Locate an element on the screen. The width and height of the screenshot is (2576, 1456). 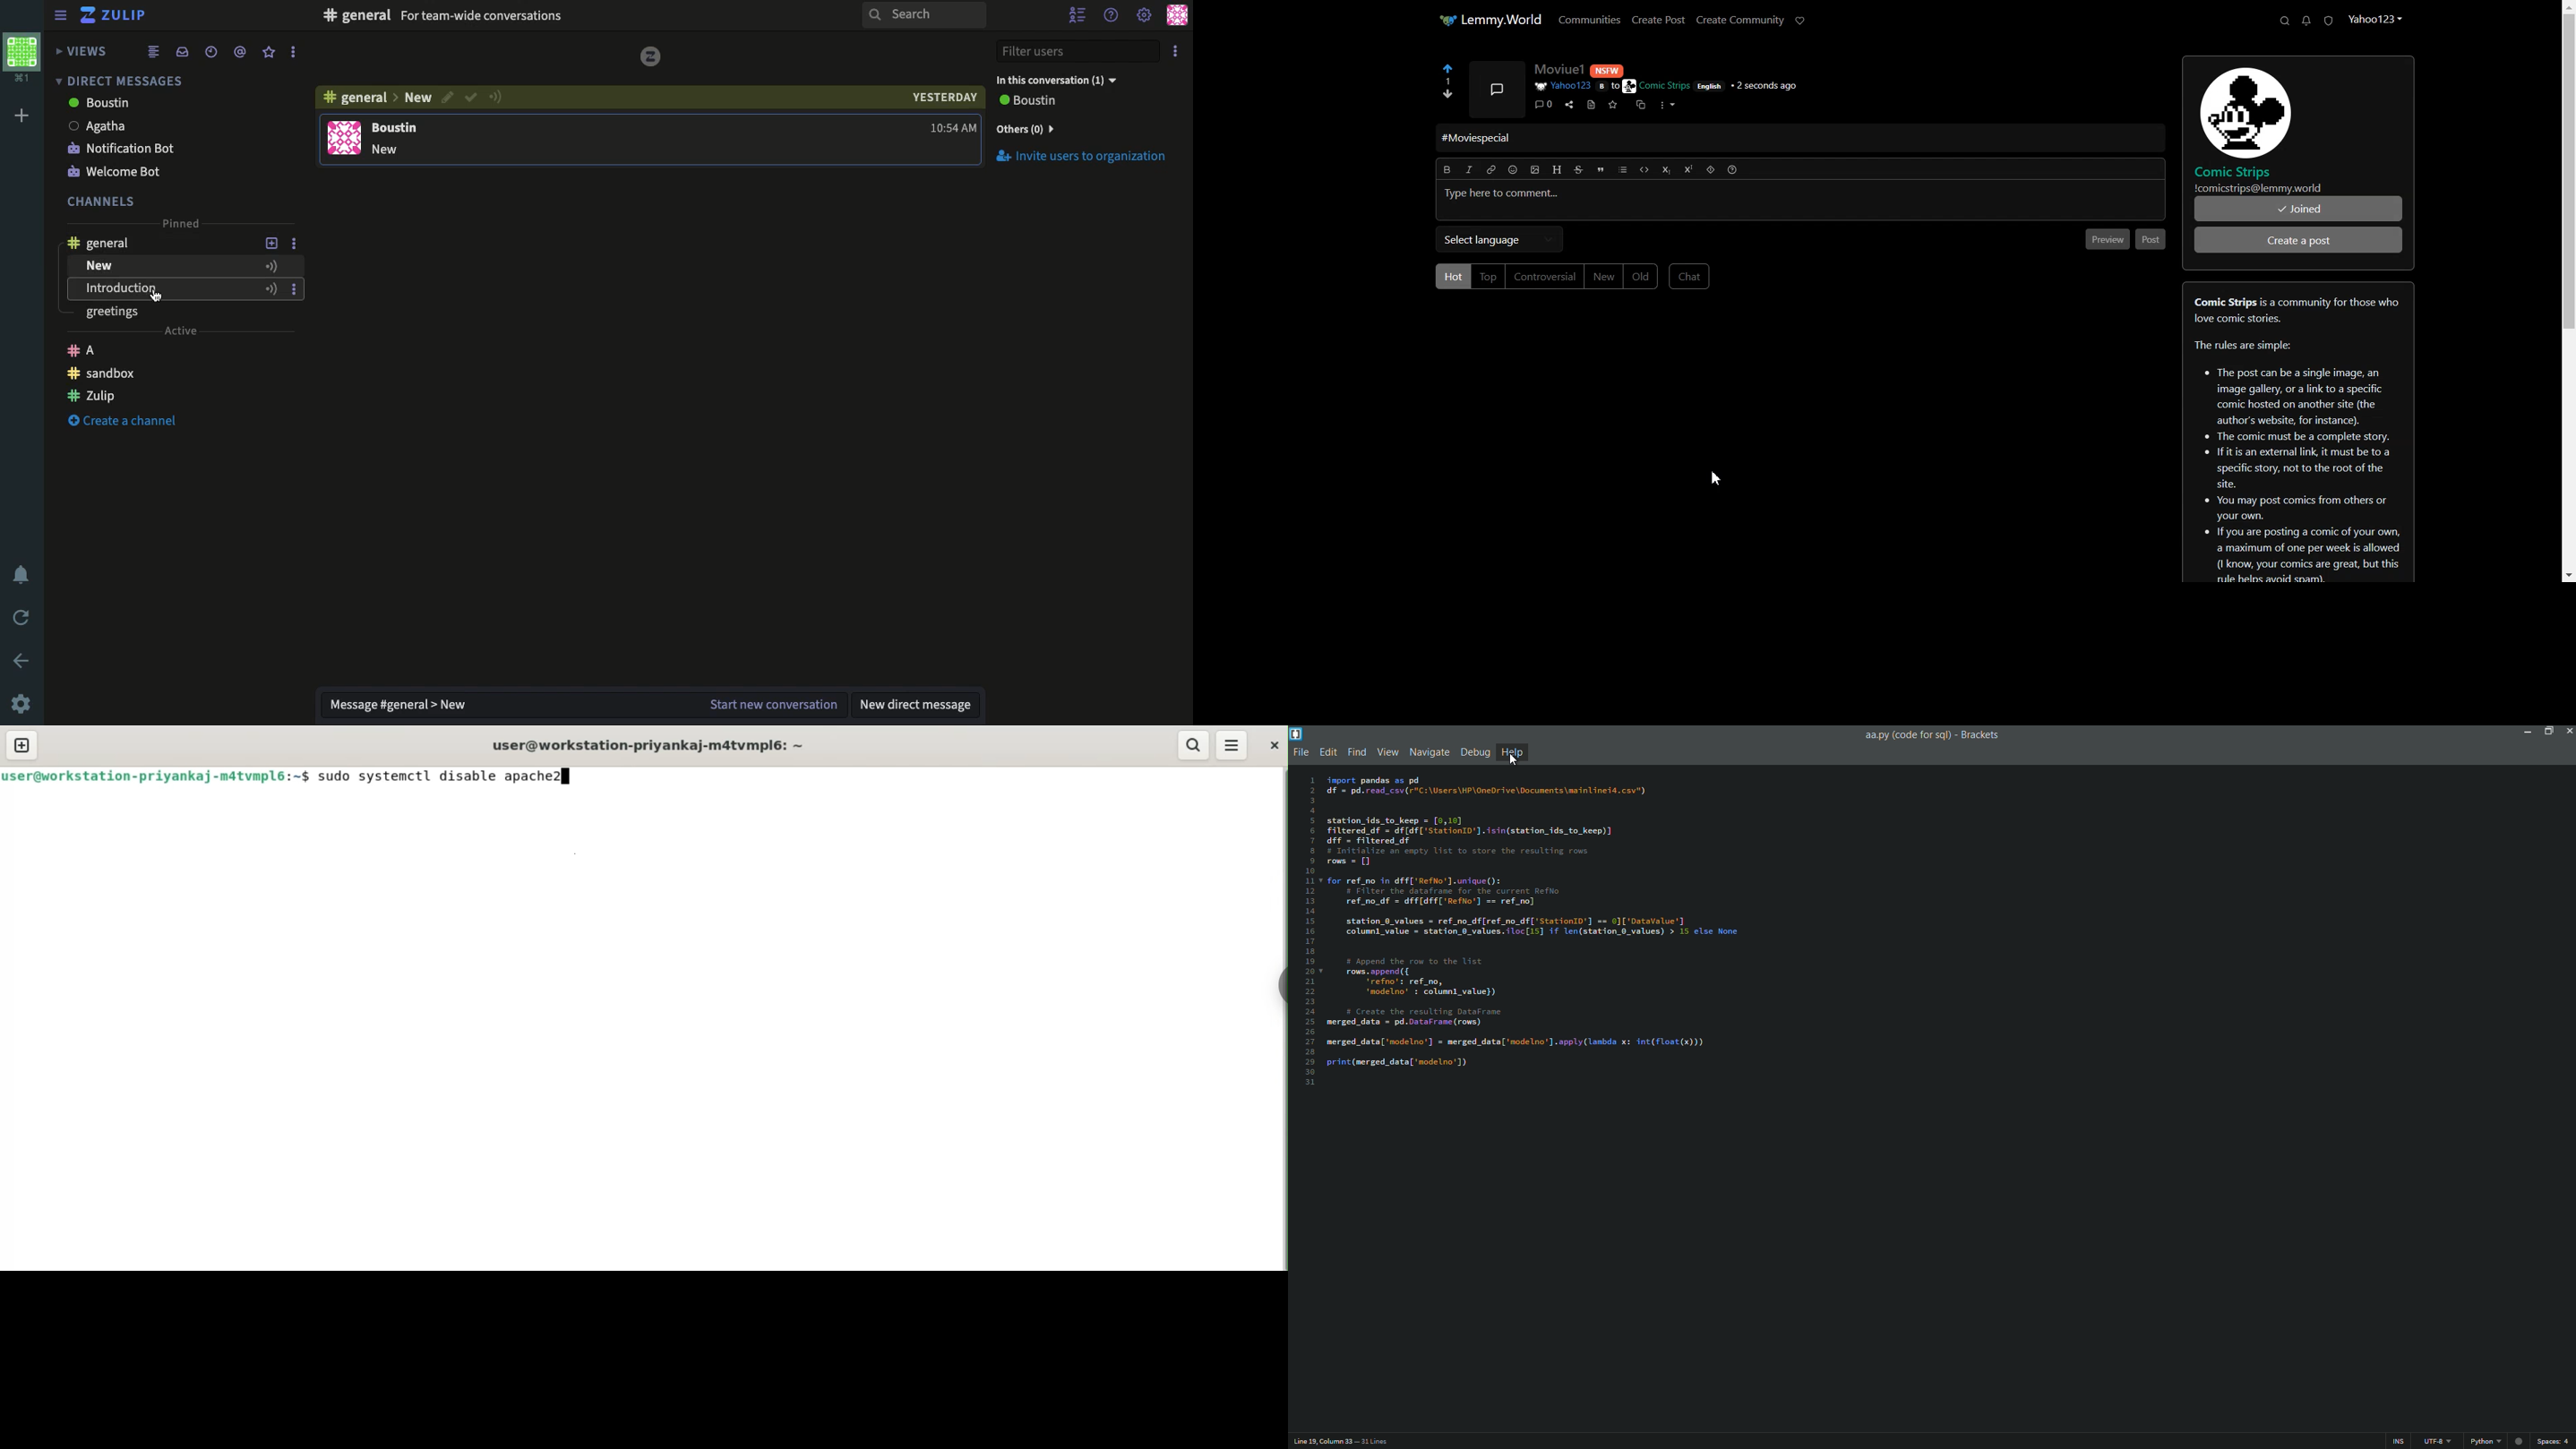
close app is located at coordinates (2568, 732).